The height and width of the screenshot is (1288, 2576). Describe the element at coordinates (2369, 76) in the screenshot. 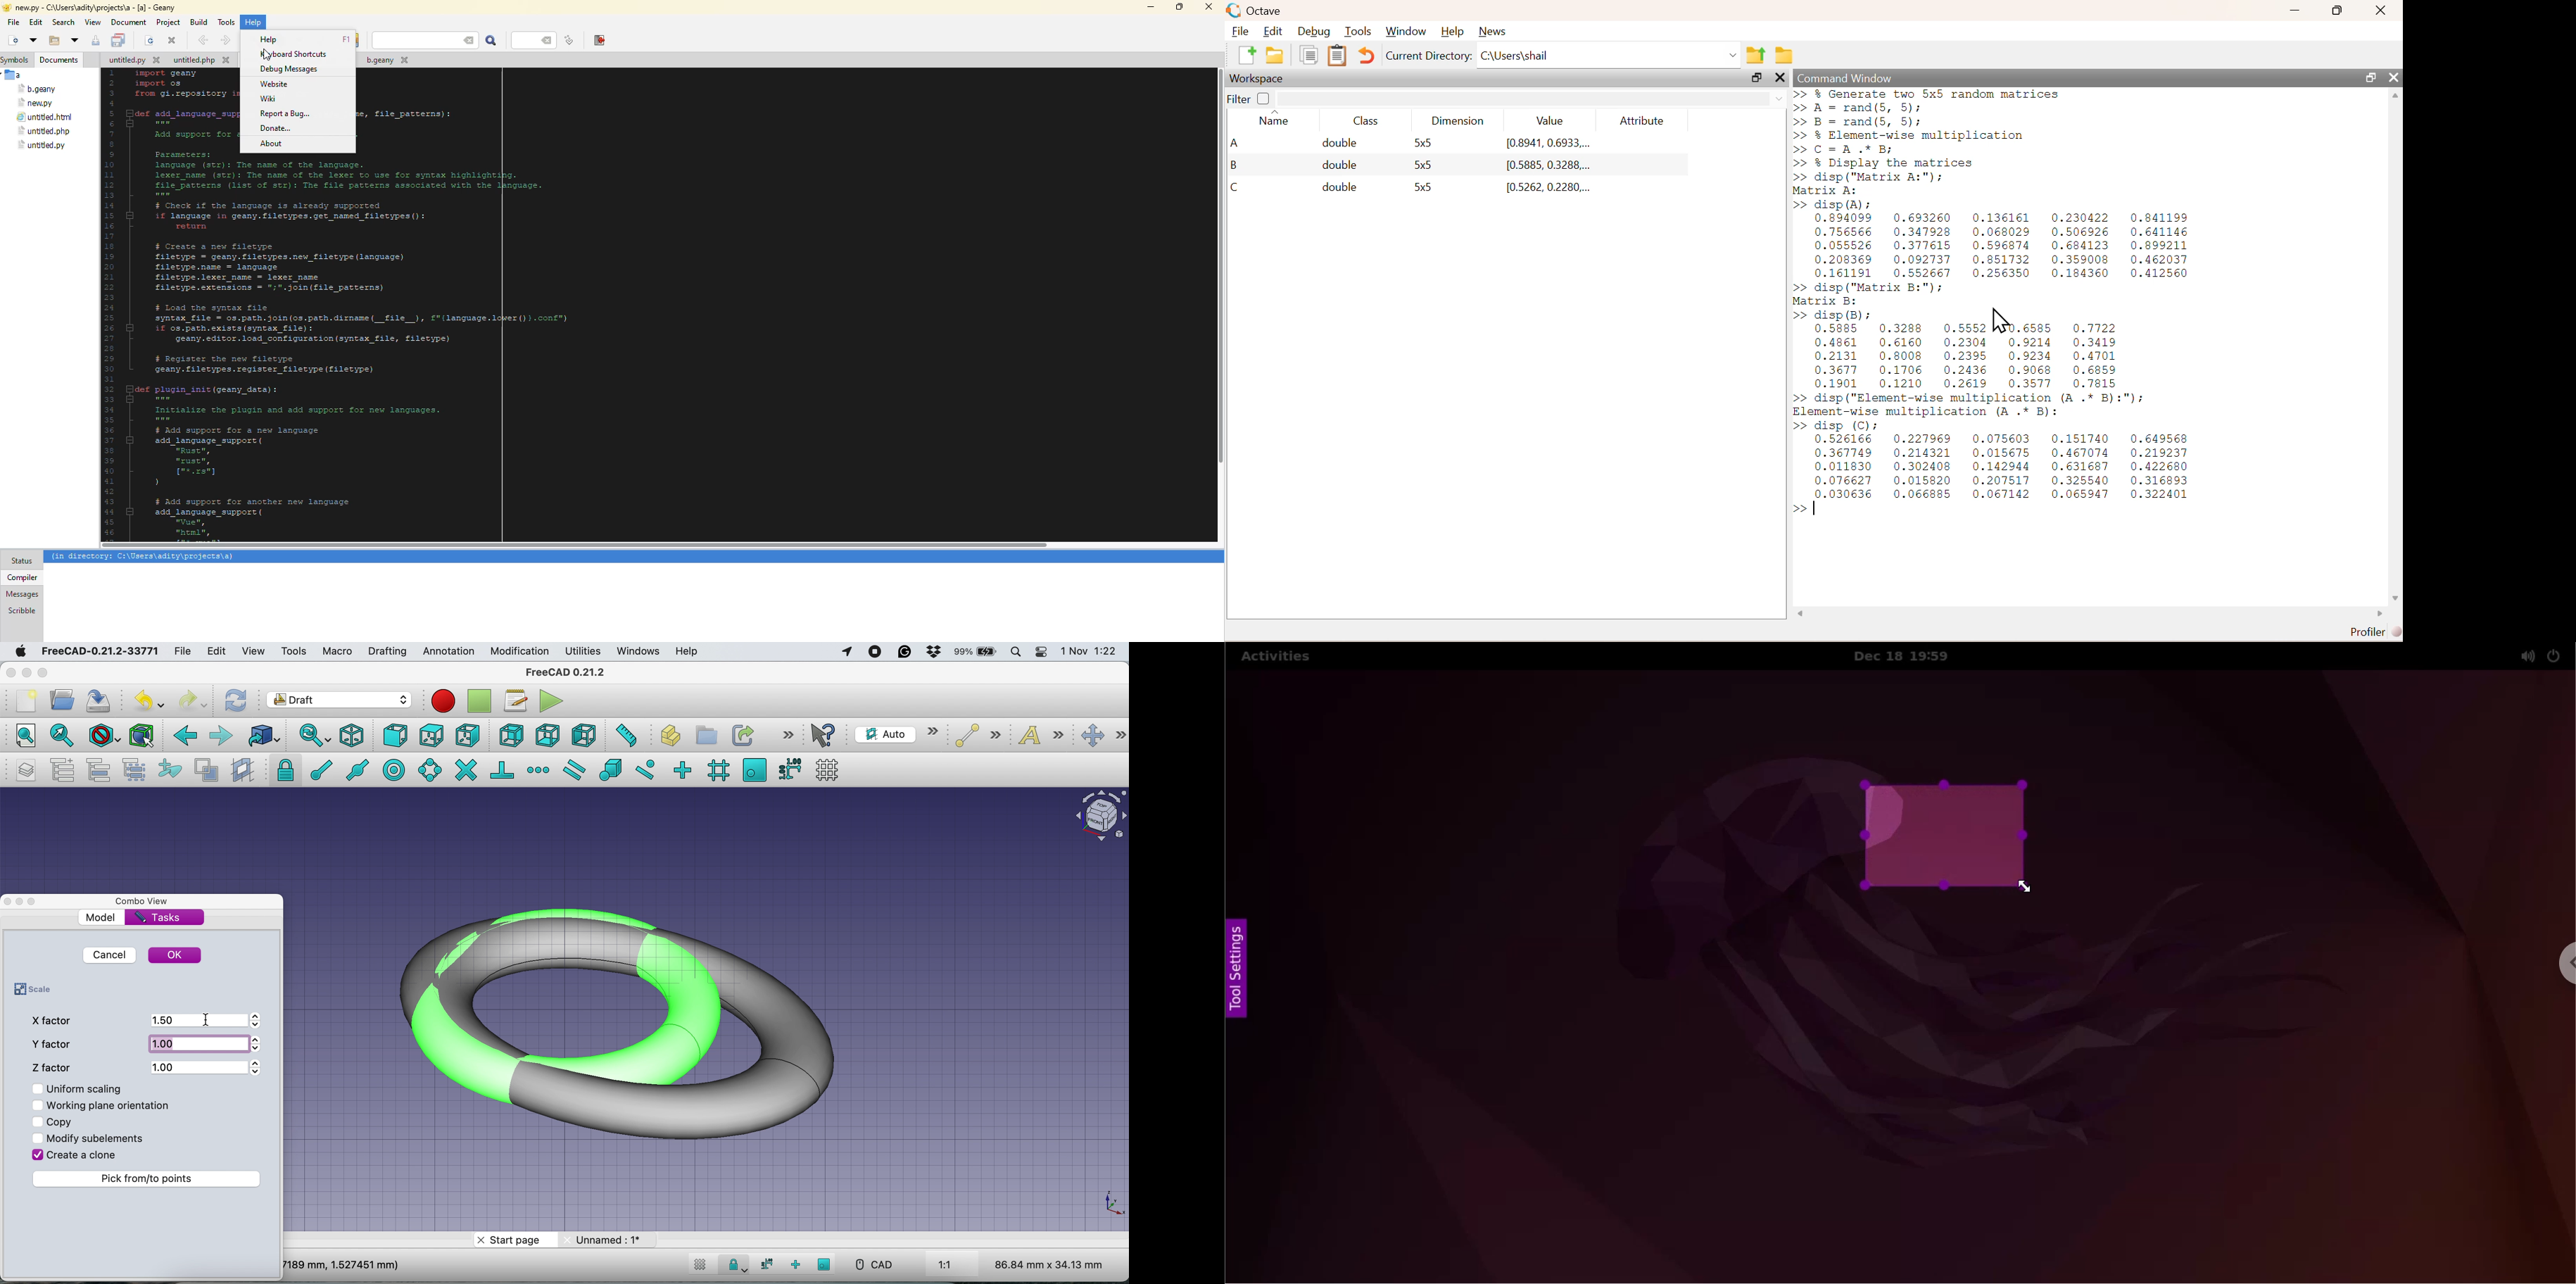

I see `Maximize/Restore` at that location.